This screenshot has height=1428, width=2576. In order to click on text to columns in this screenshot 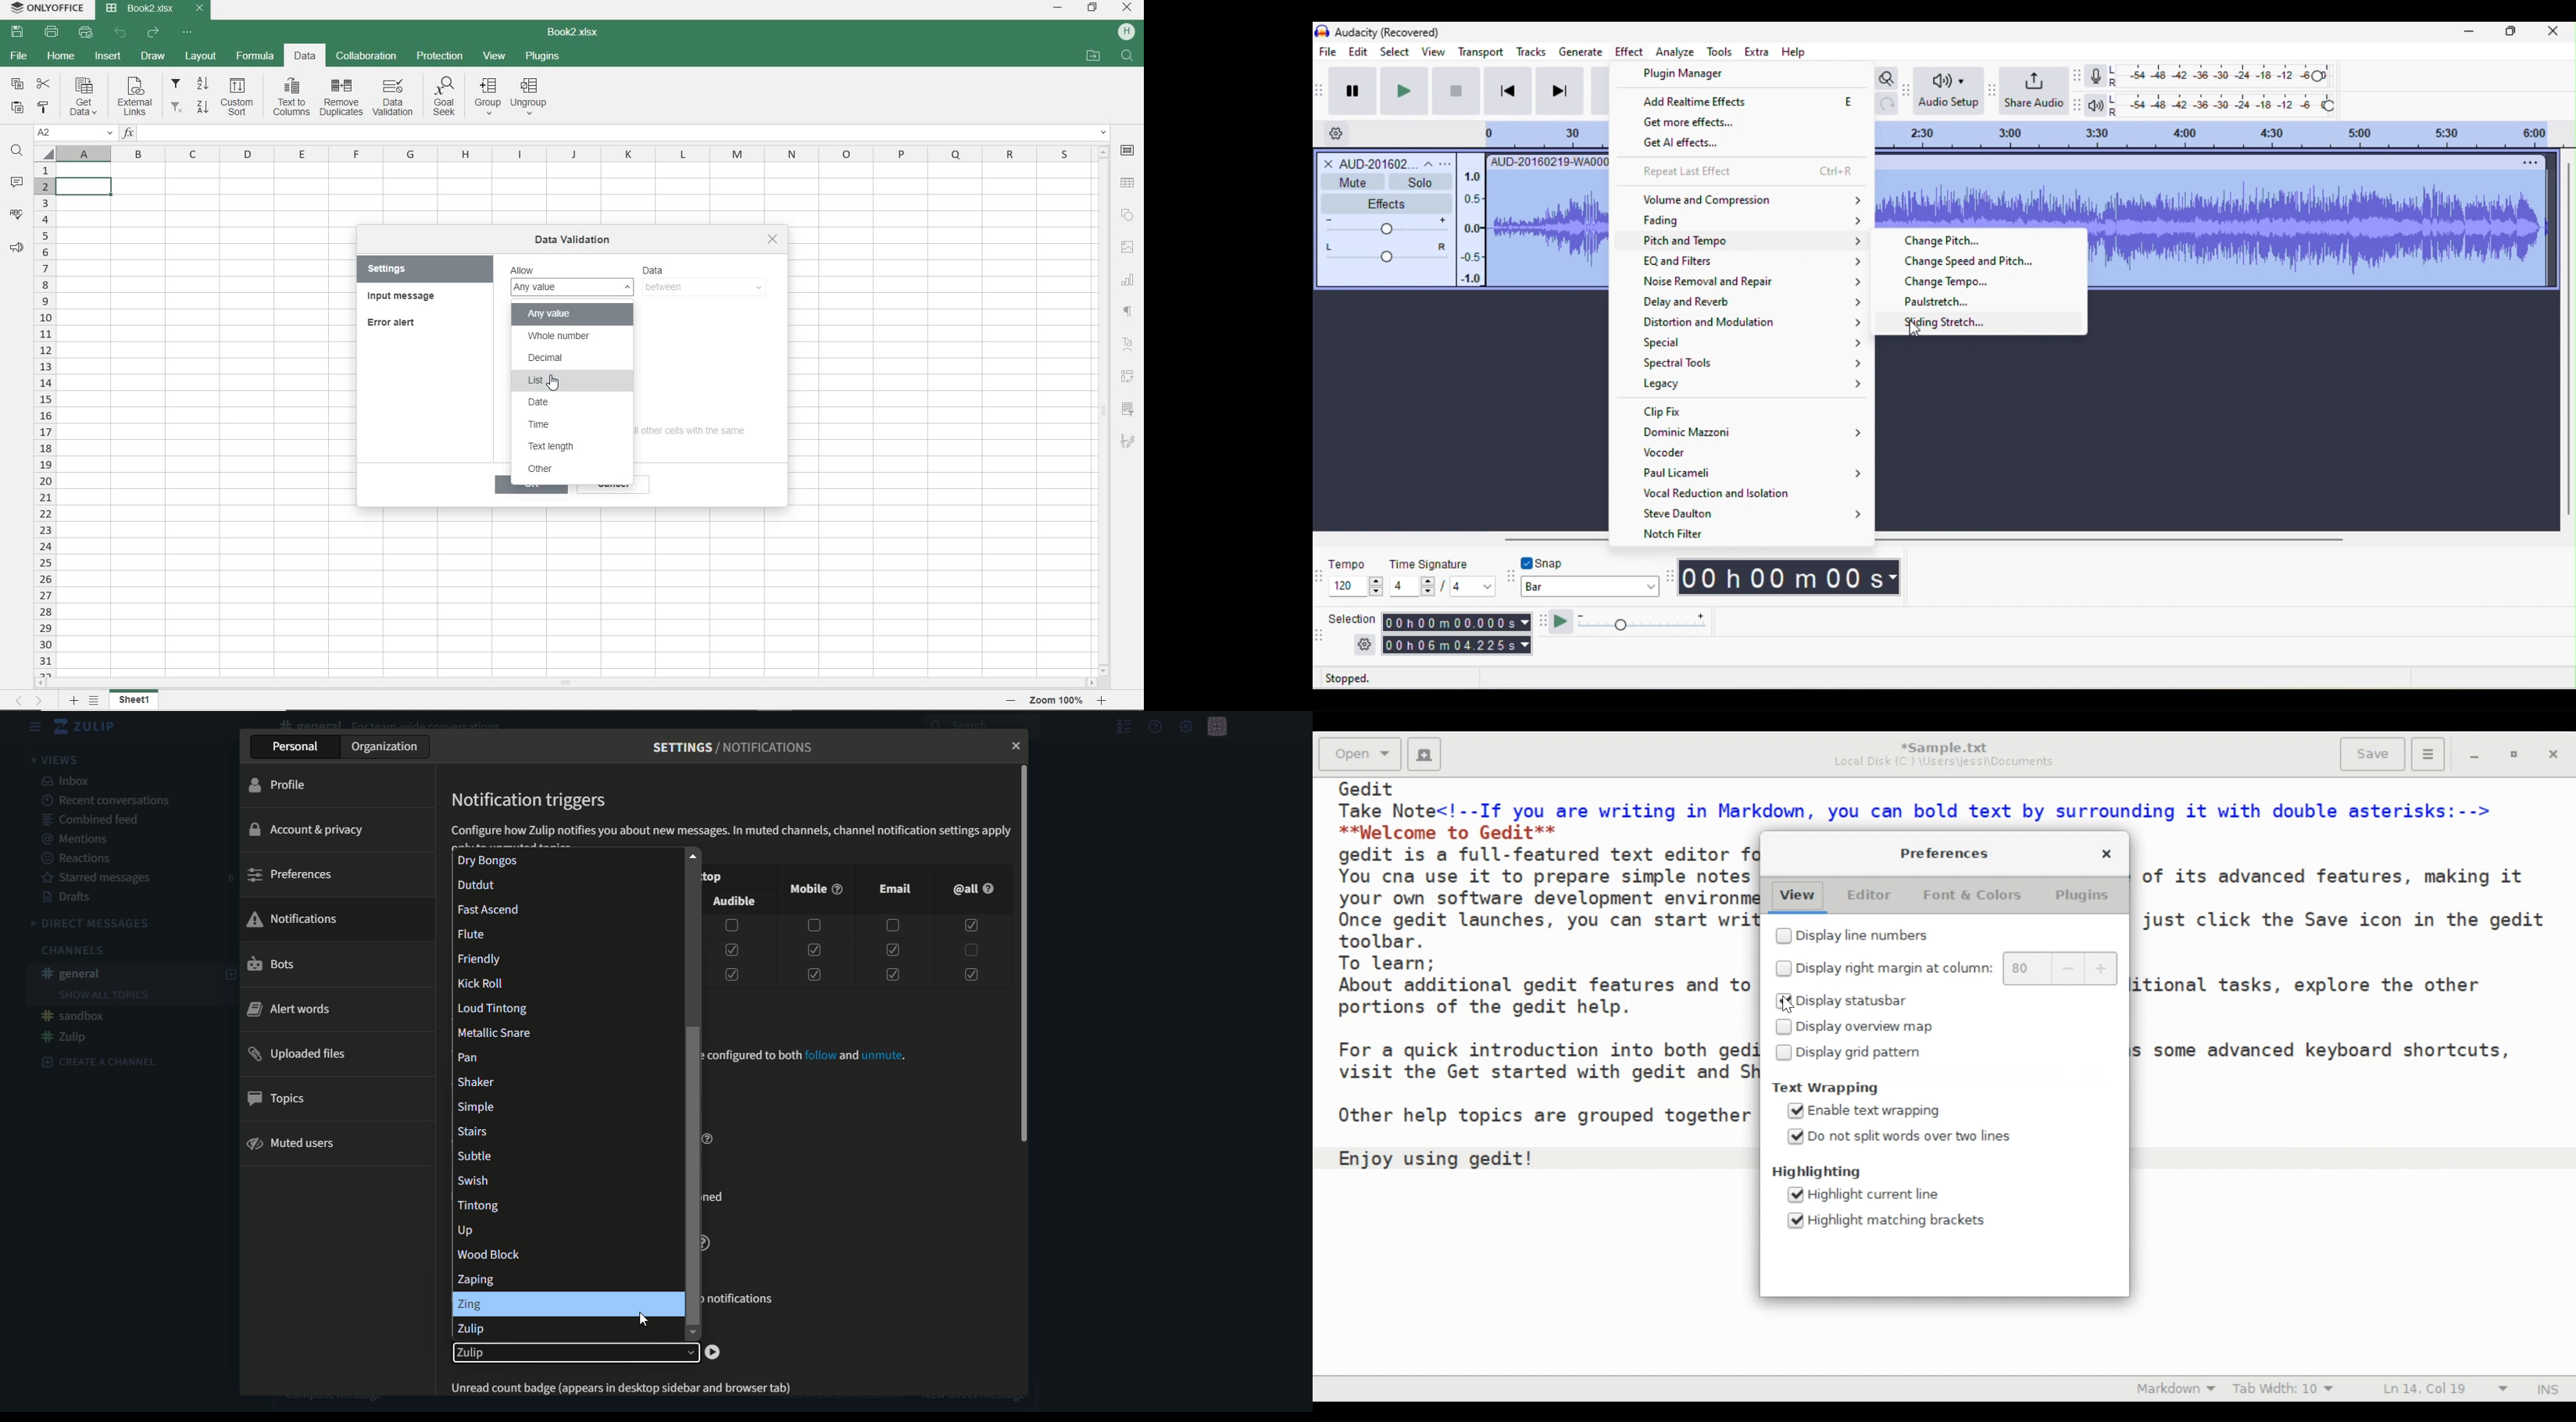, I will do `click(292, 96)`.